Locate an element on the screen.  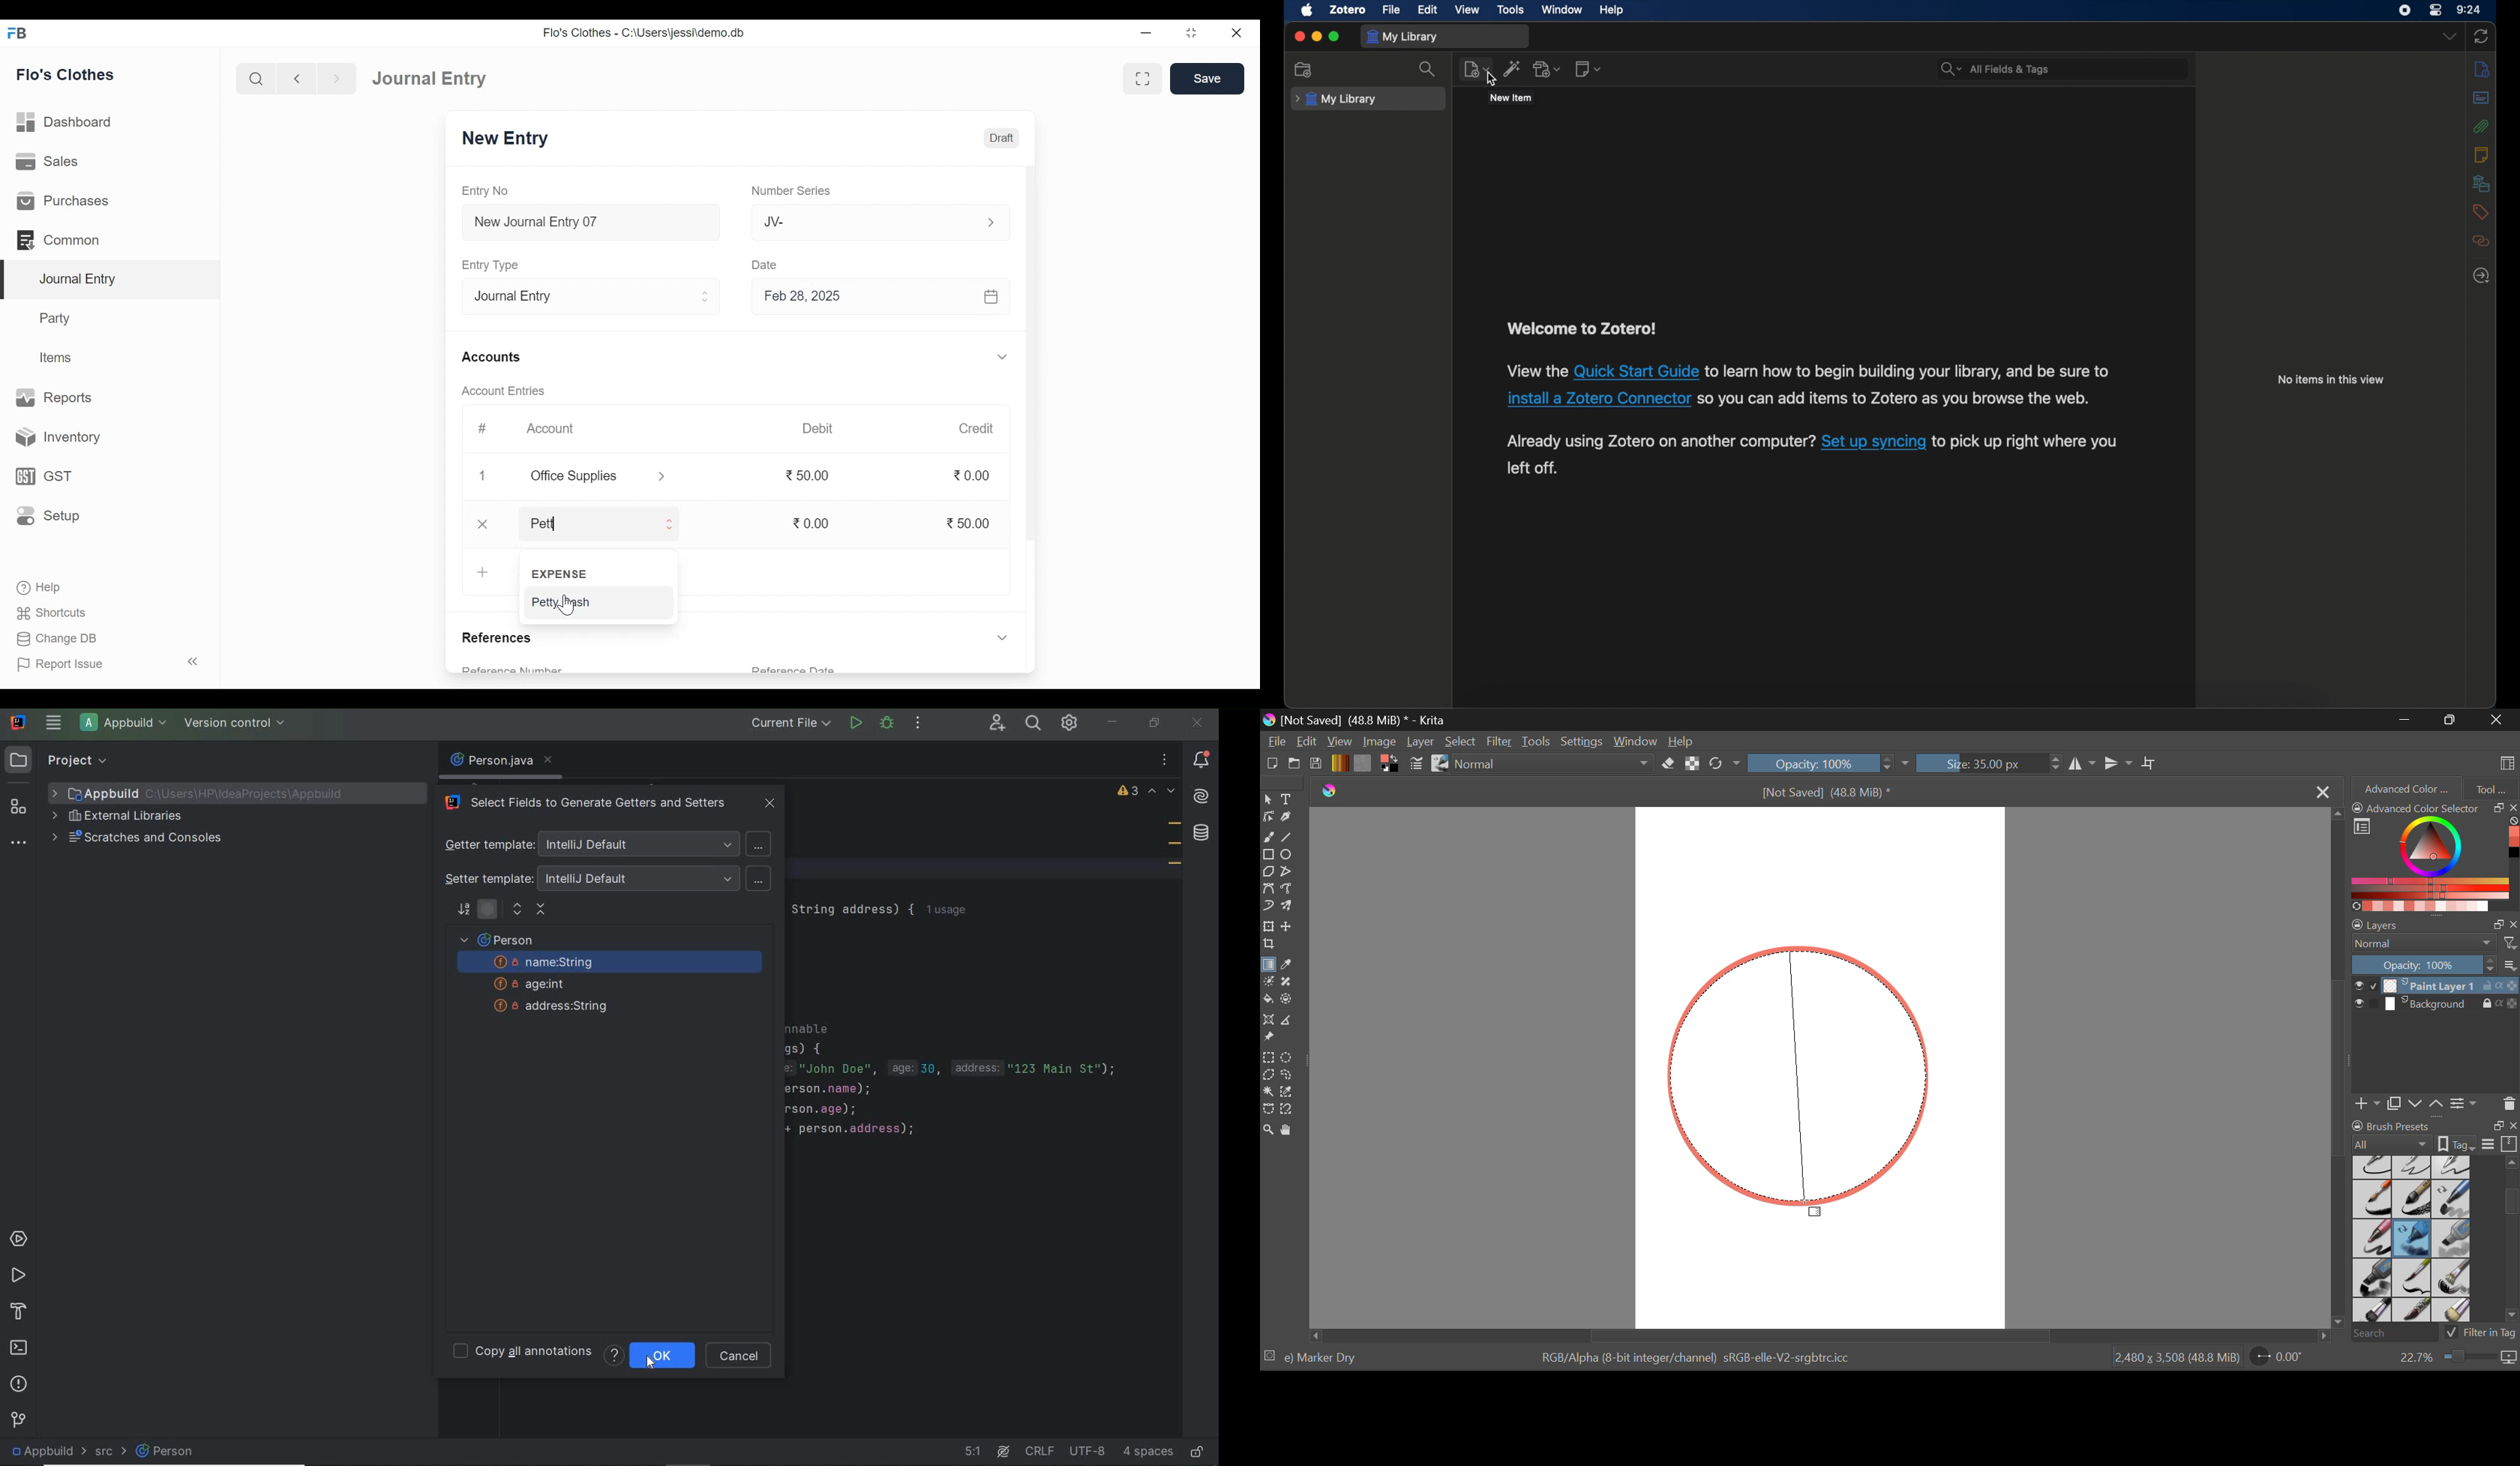
Opacity 100% is located at coordinates (1820, 763).